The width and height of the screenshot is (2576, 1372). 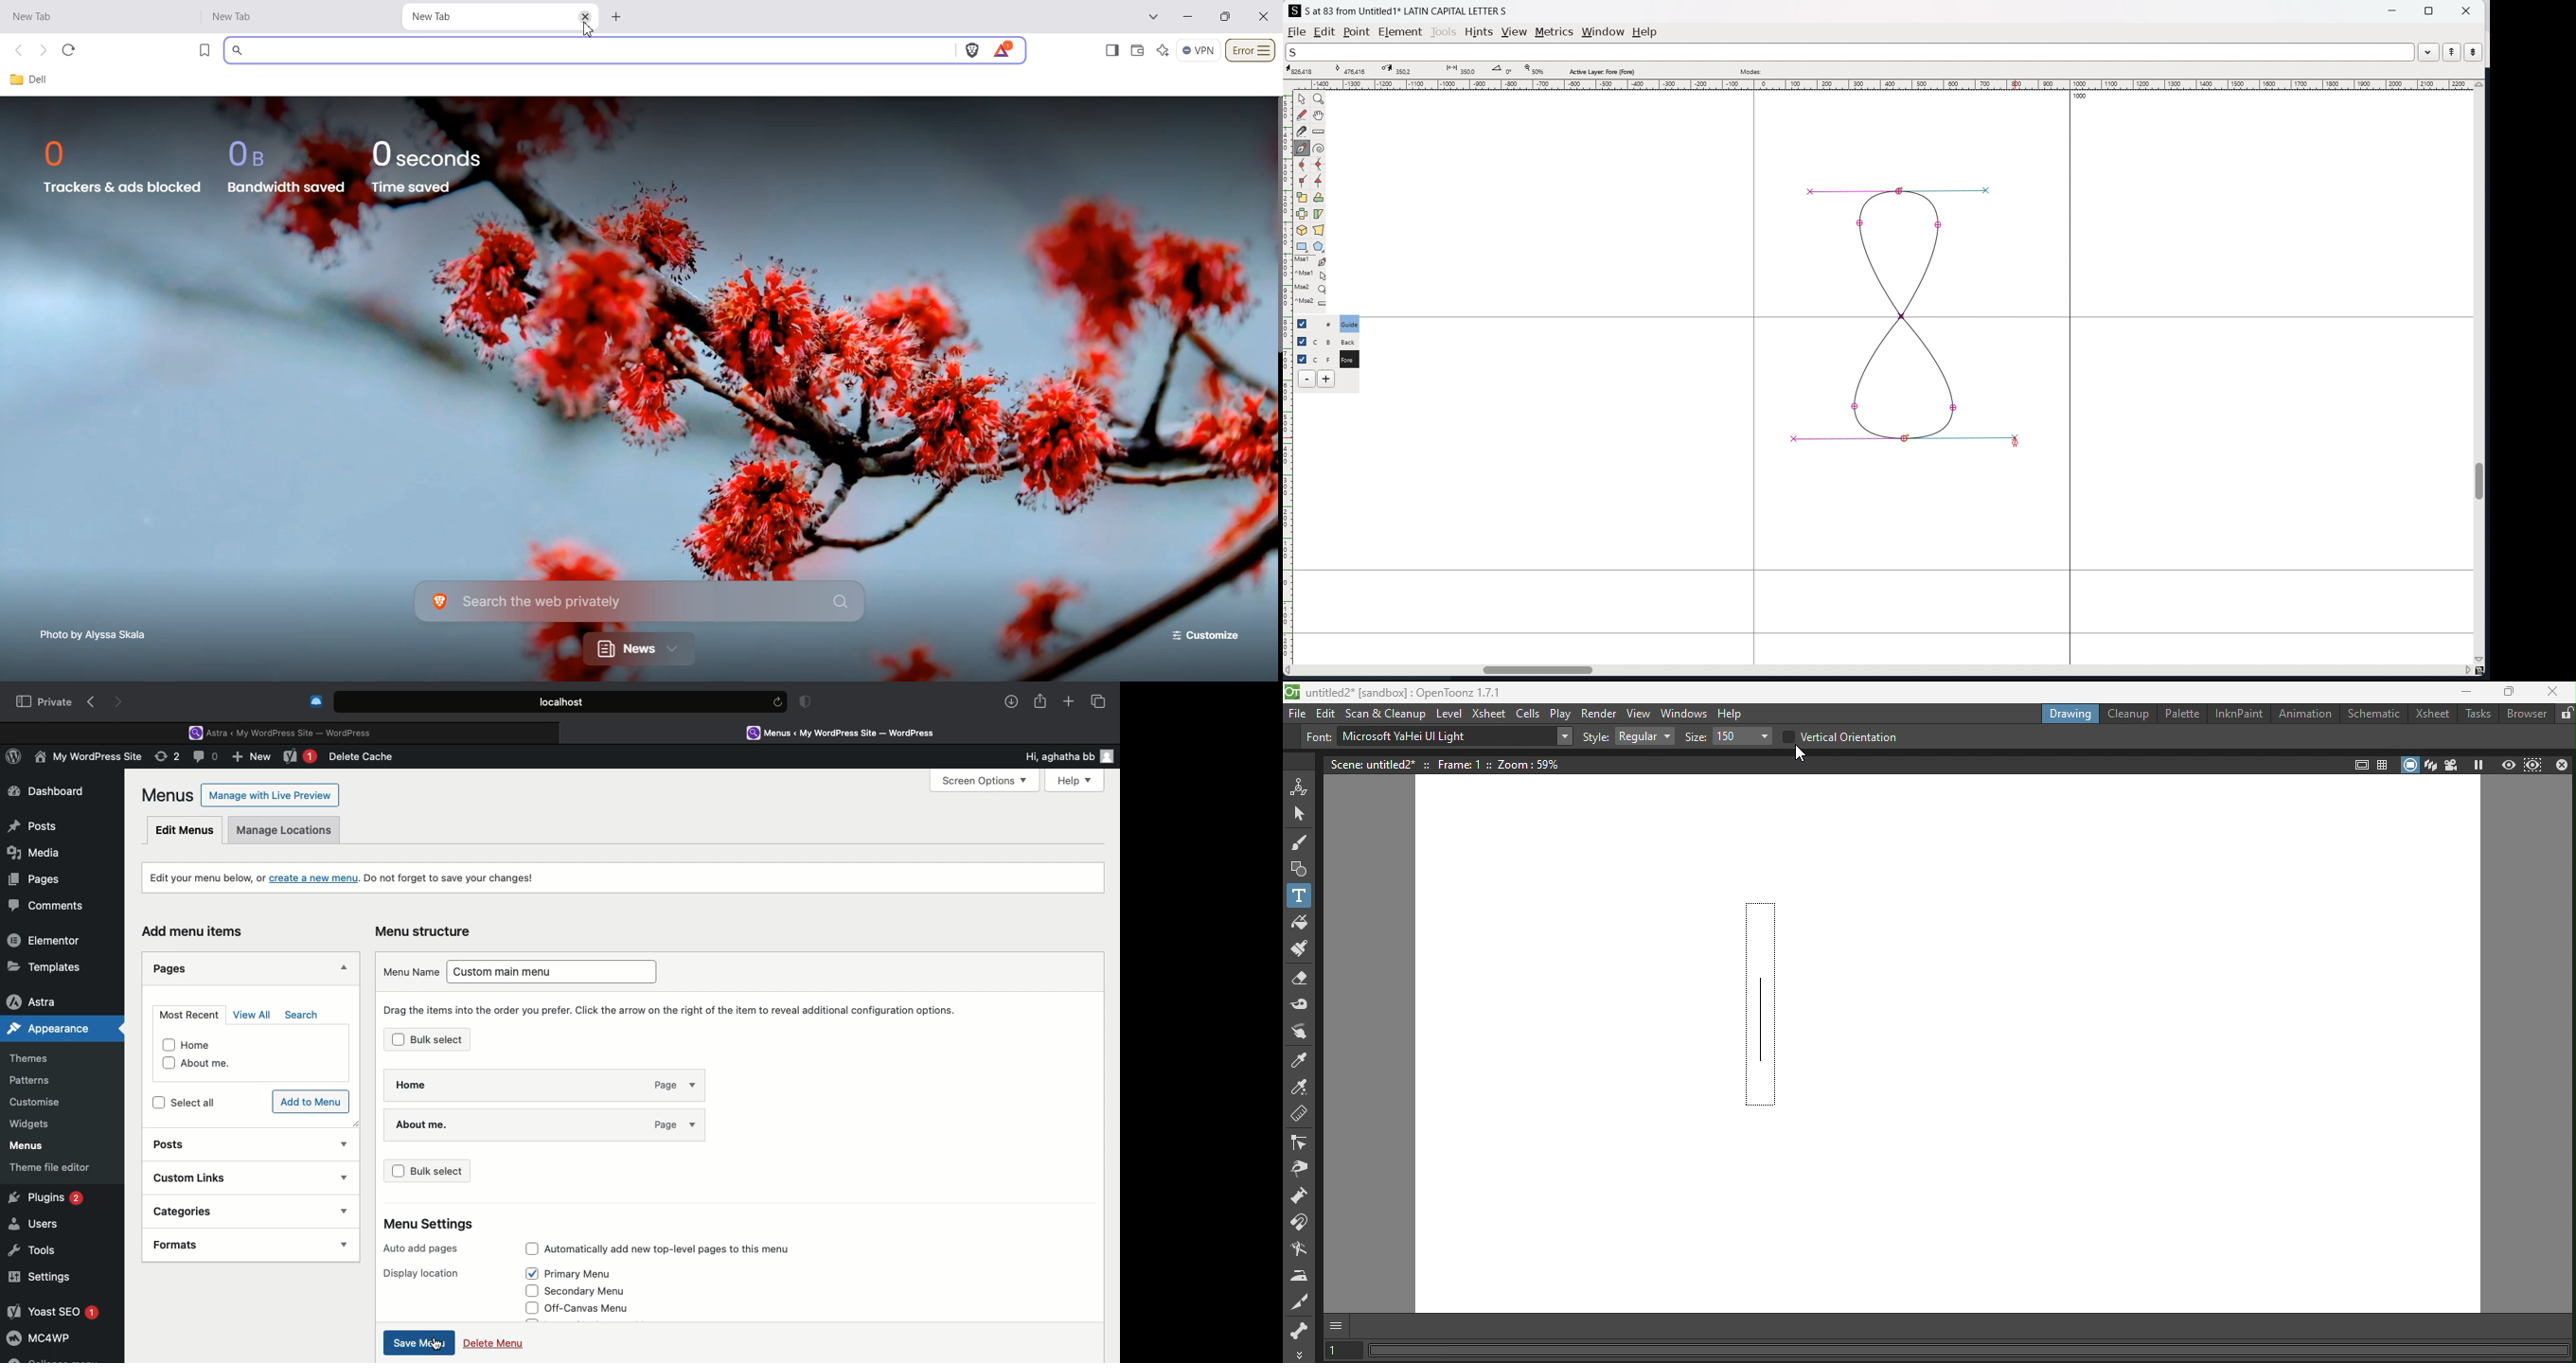 What do you see at coordinates (288, 834) in the screenshot?
I see `Manage locations` at bounding box center [288, 834].